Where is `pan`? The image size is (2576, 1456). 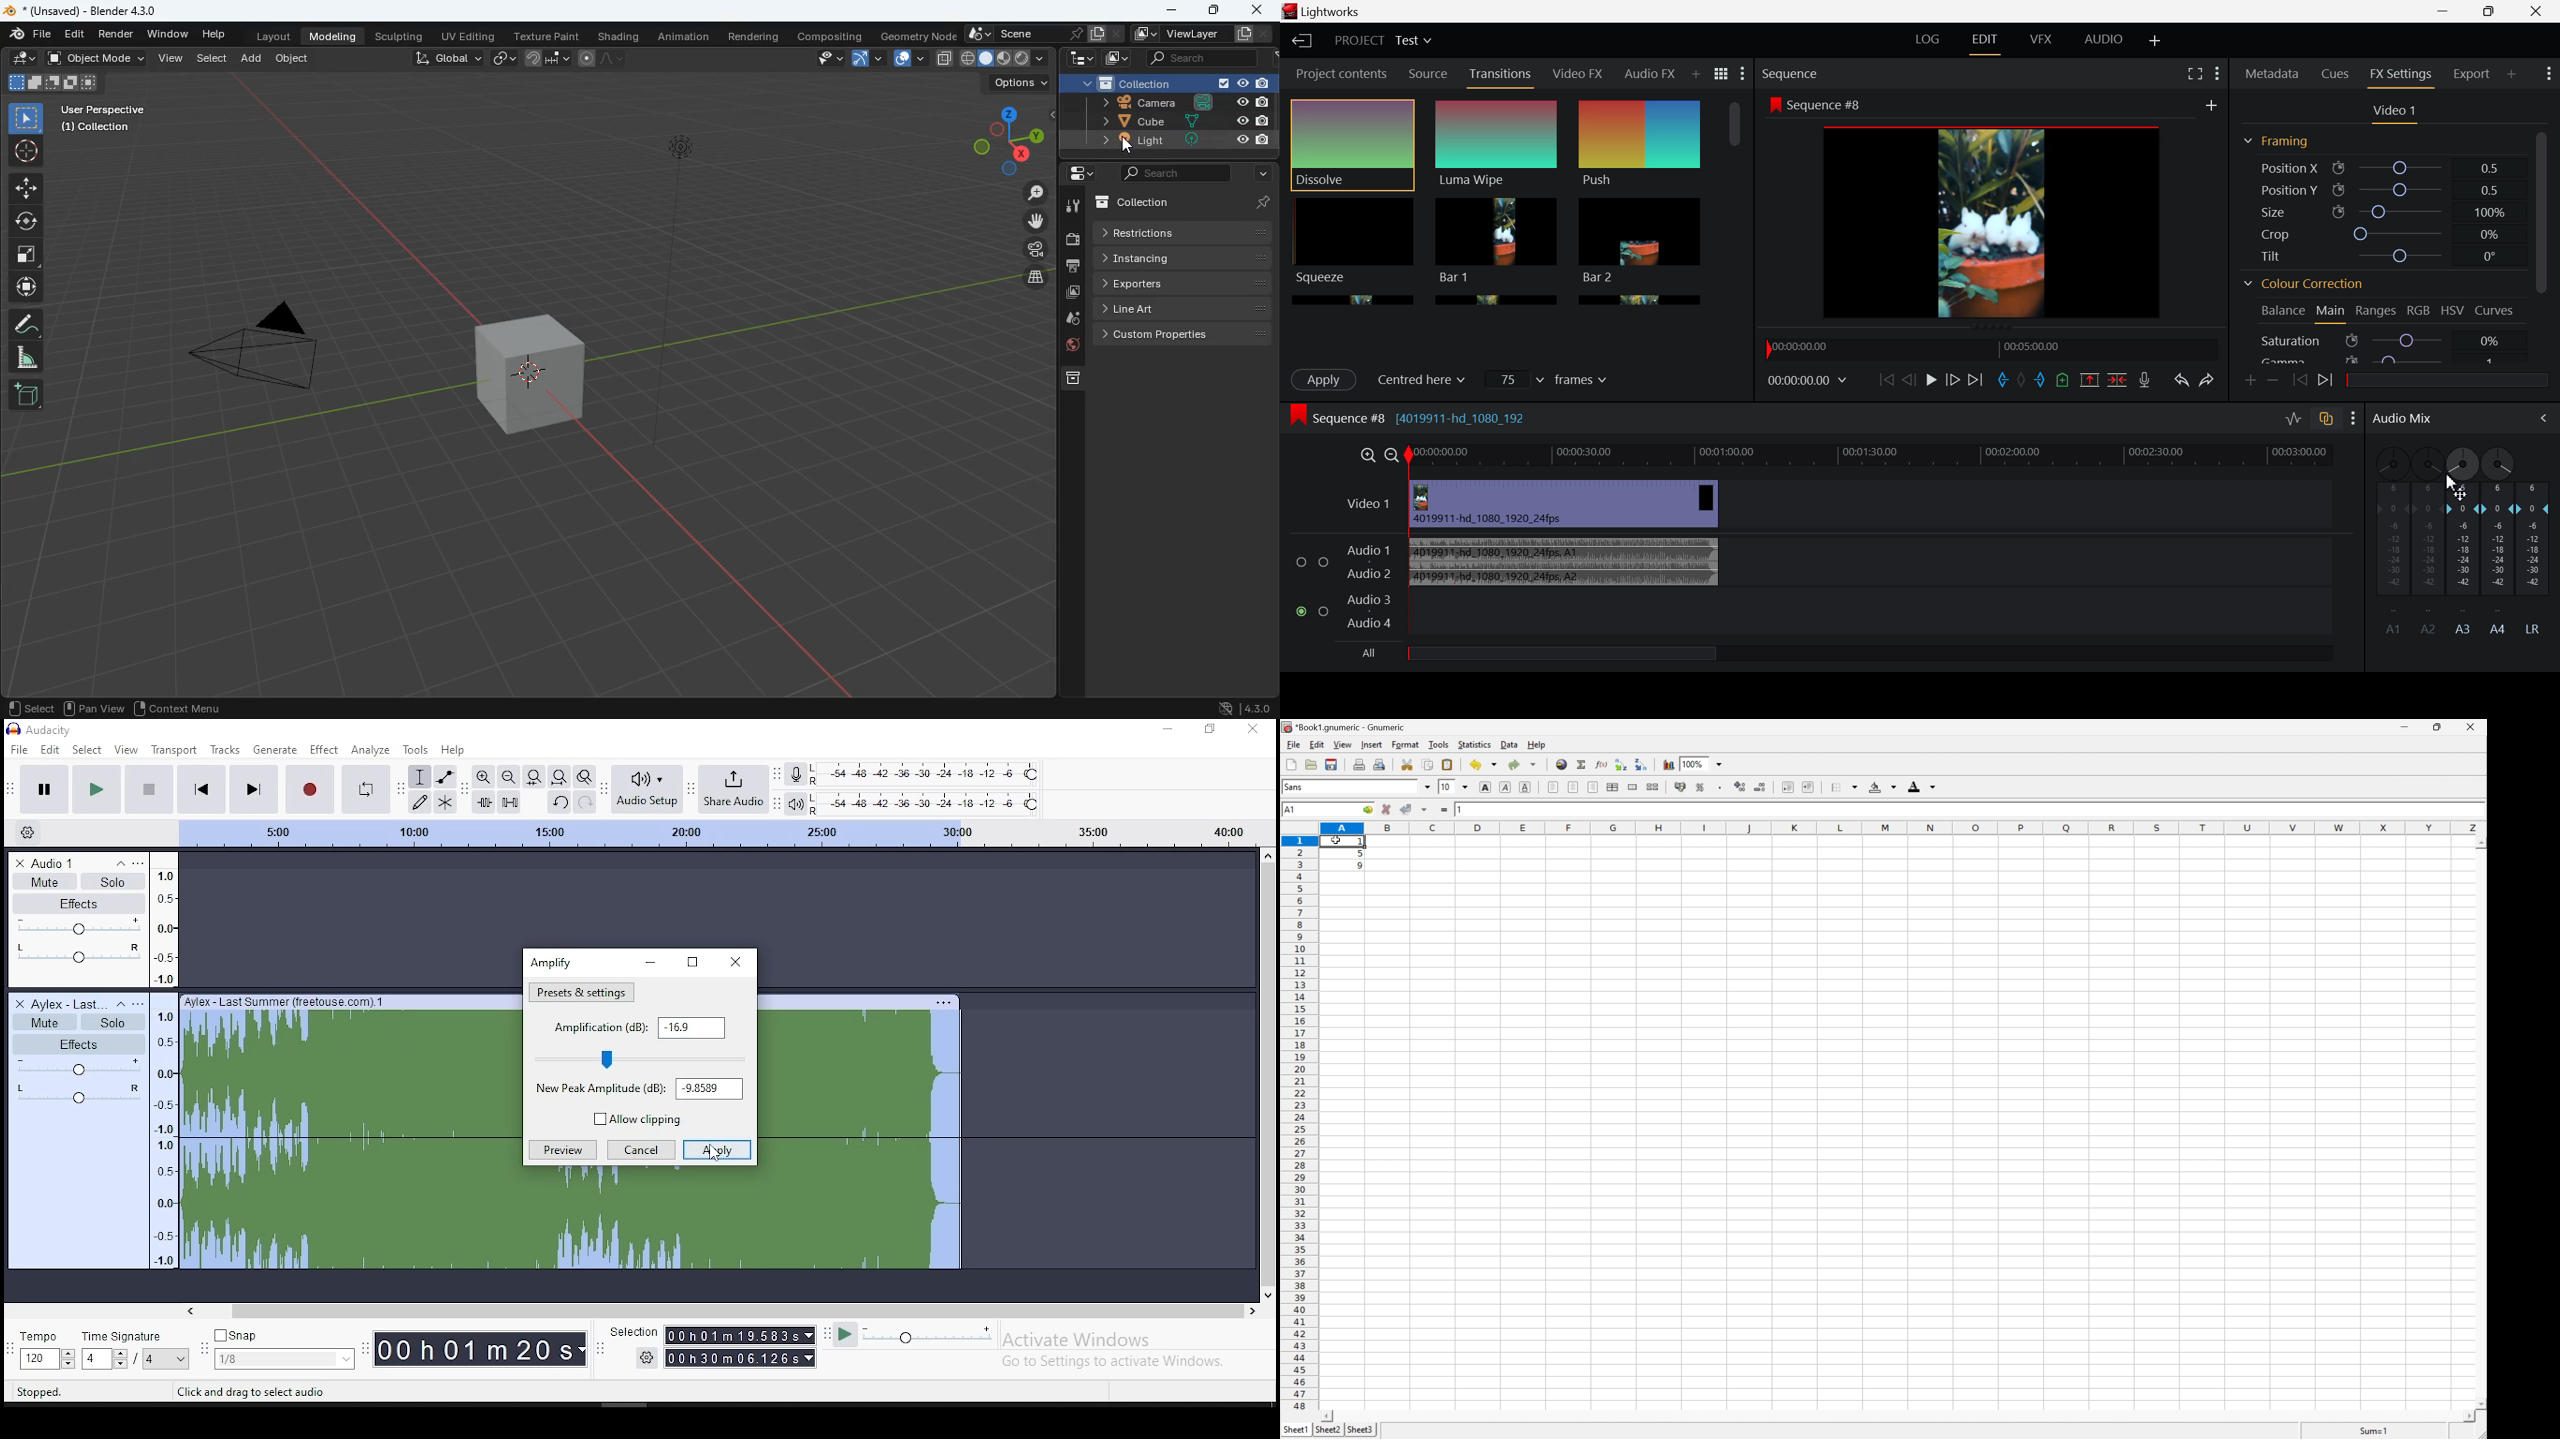 pan is located at coordinates (80, 1095).